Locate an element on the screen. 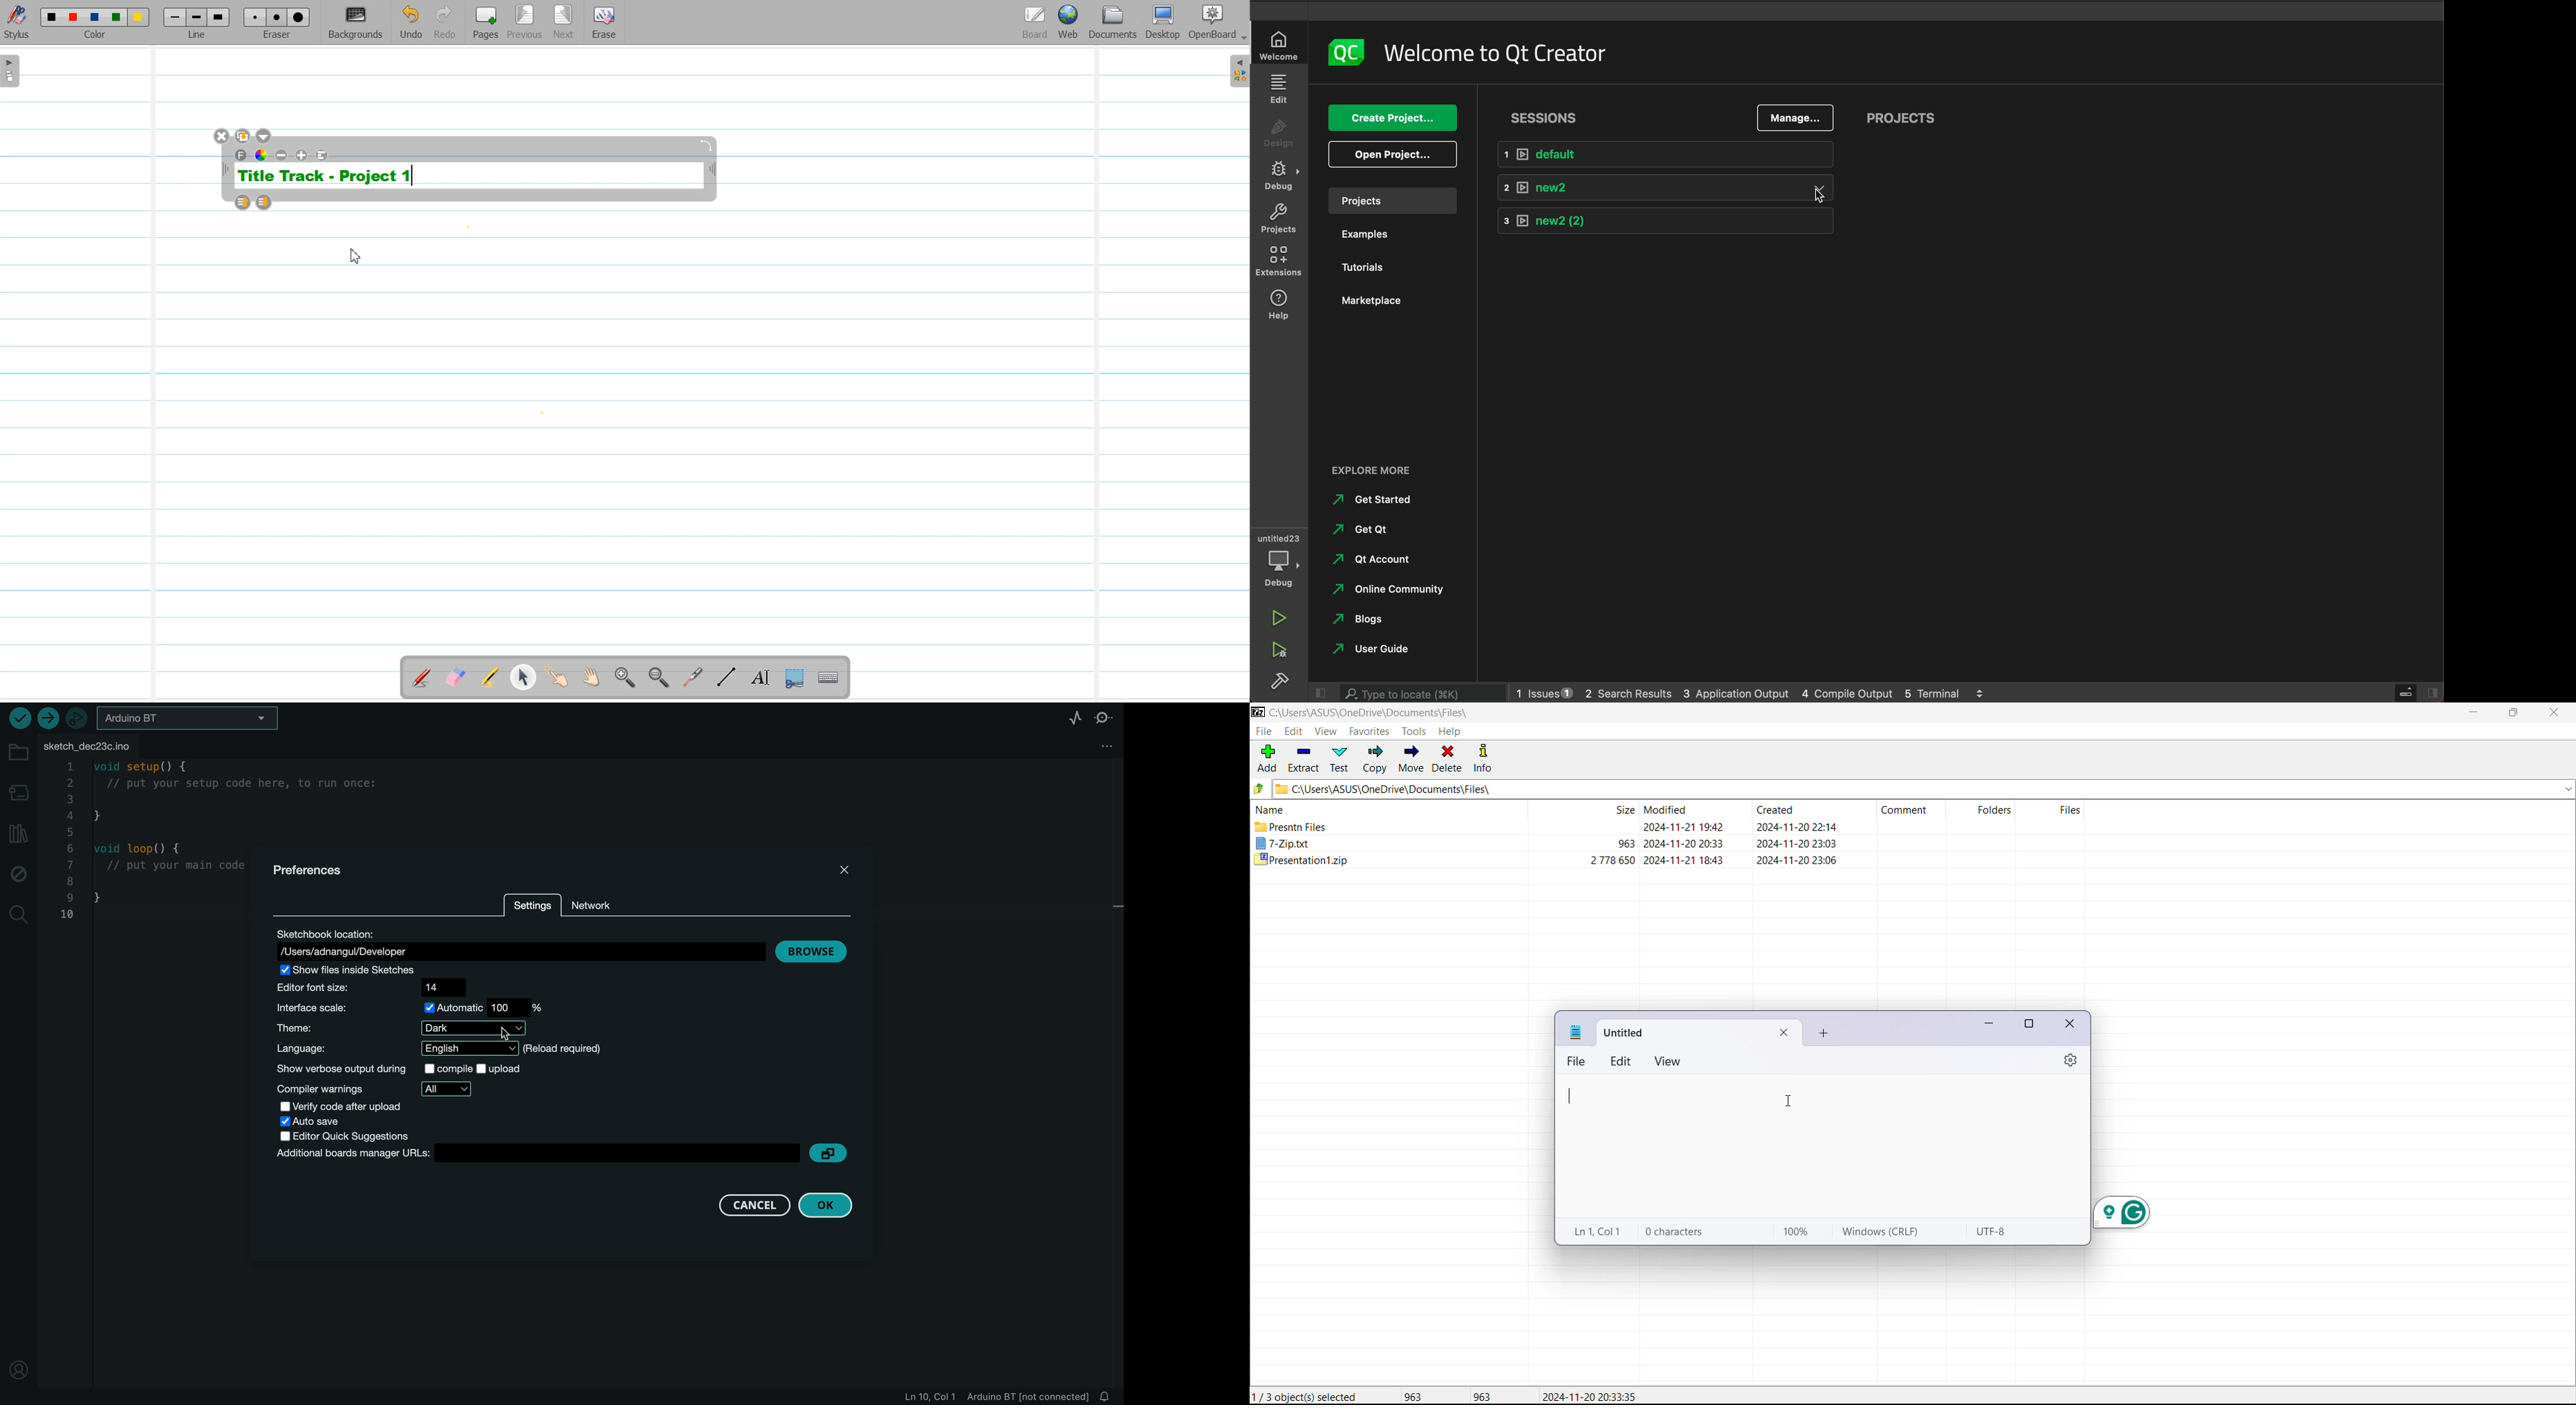 Image resolution: width=2576 pixels, height=1428 pixels. projects is located at coordinates (1399, 201).